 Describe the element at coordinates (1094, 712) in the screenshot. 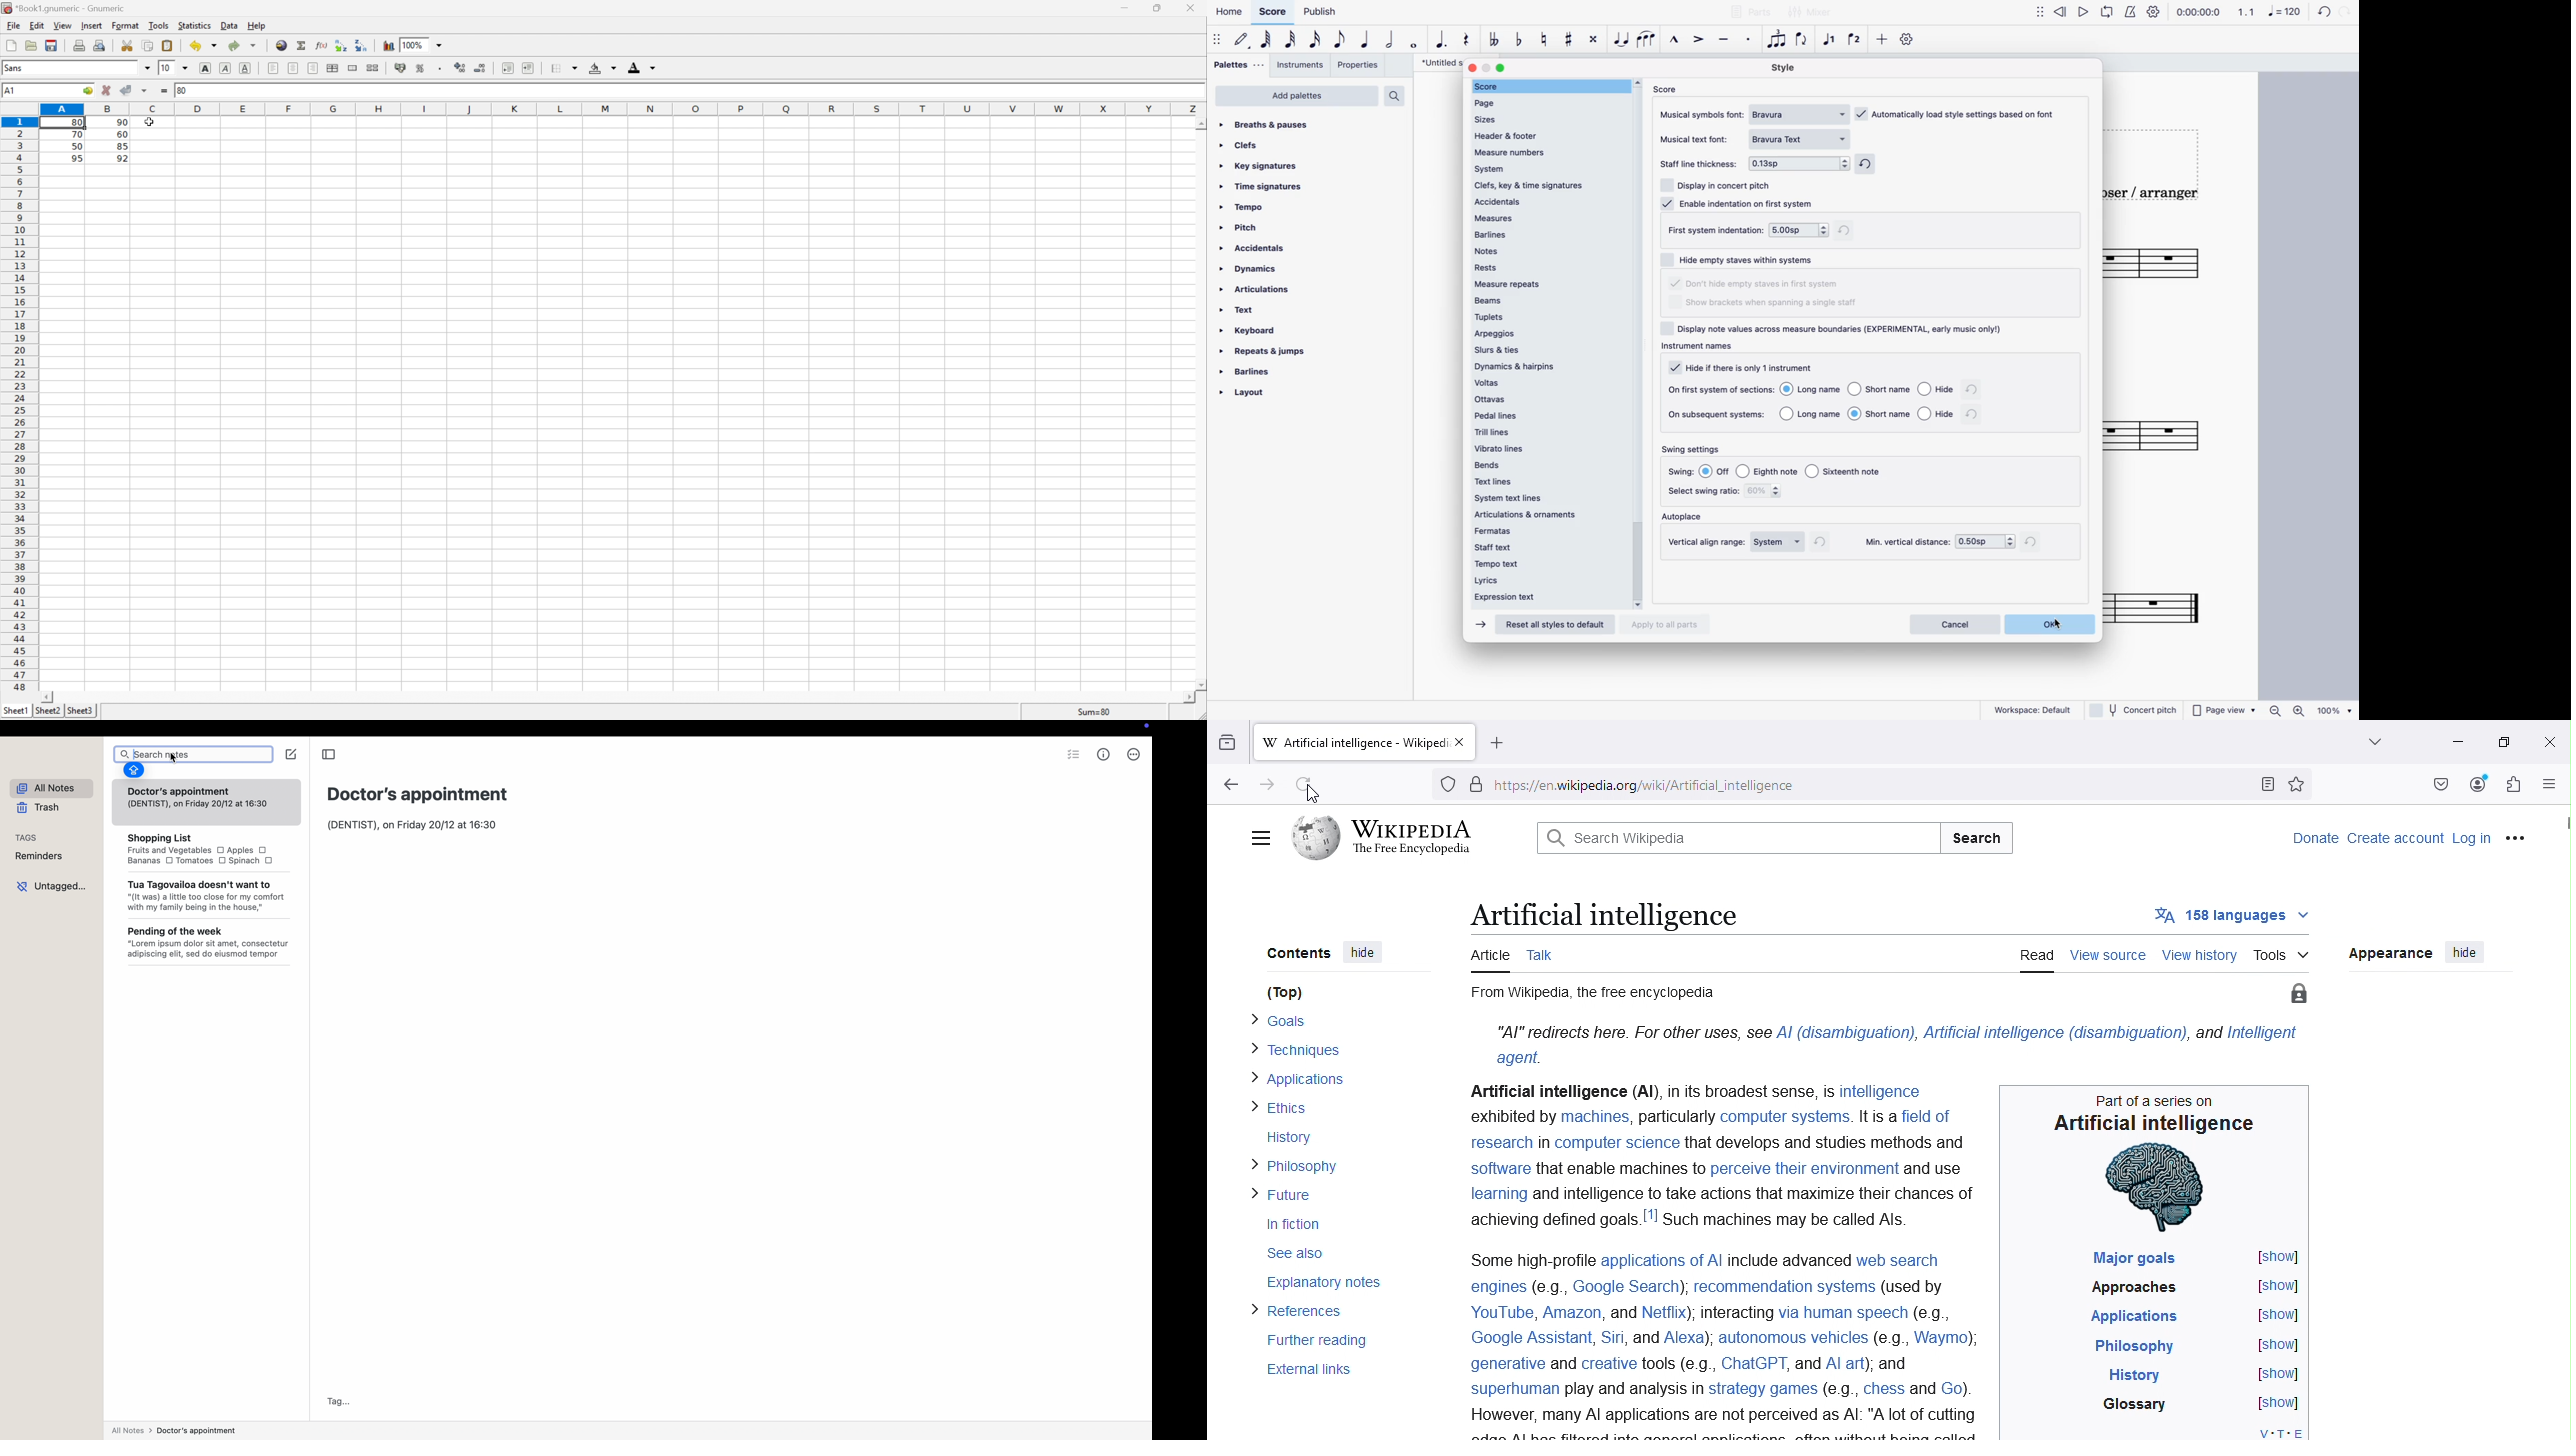

I see `Sum=80` at that location.